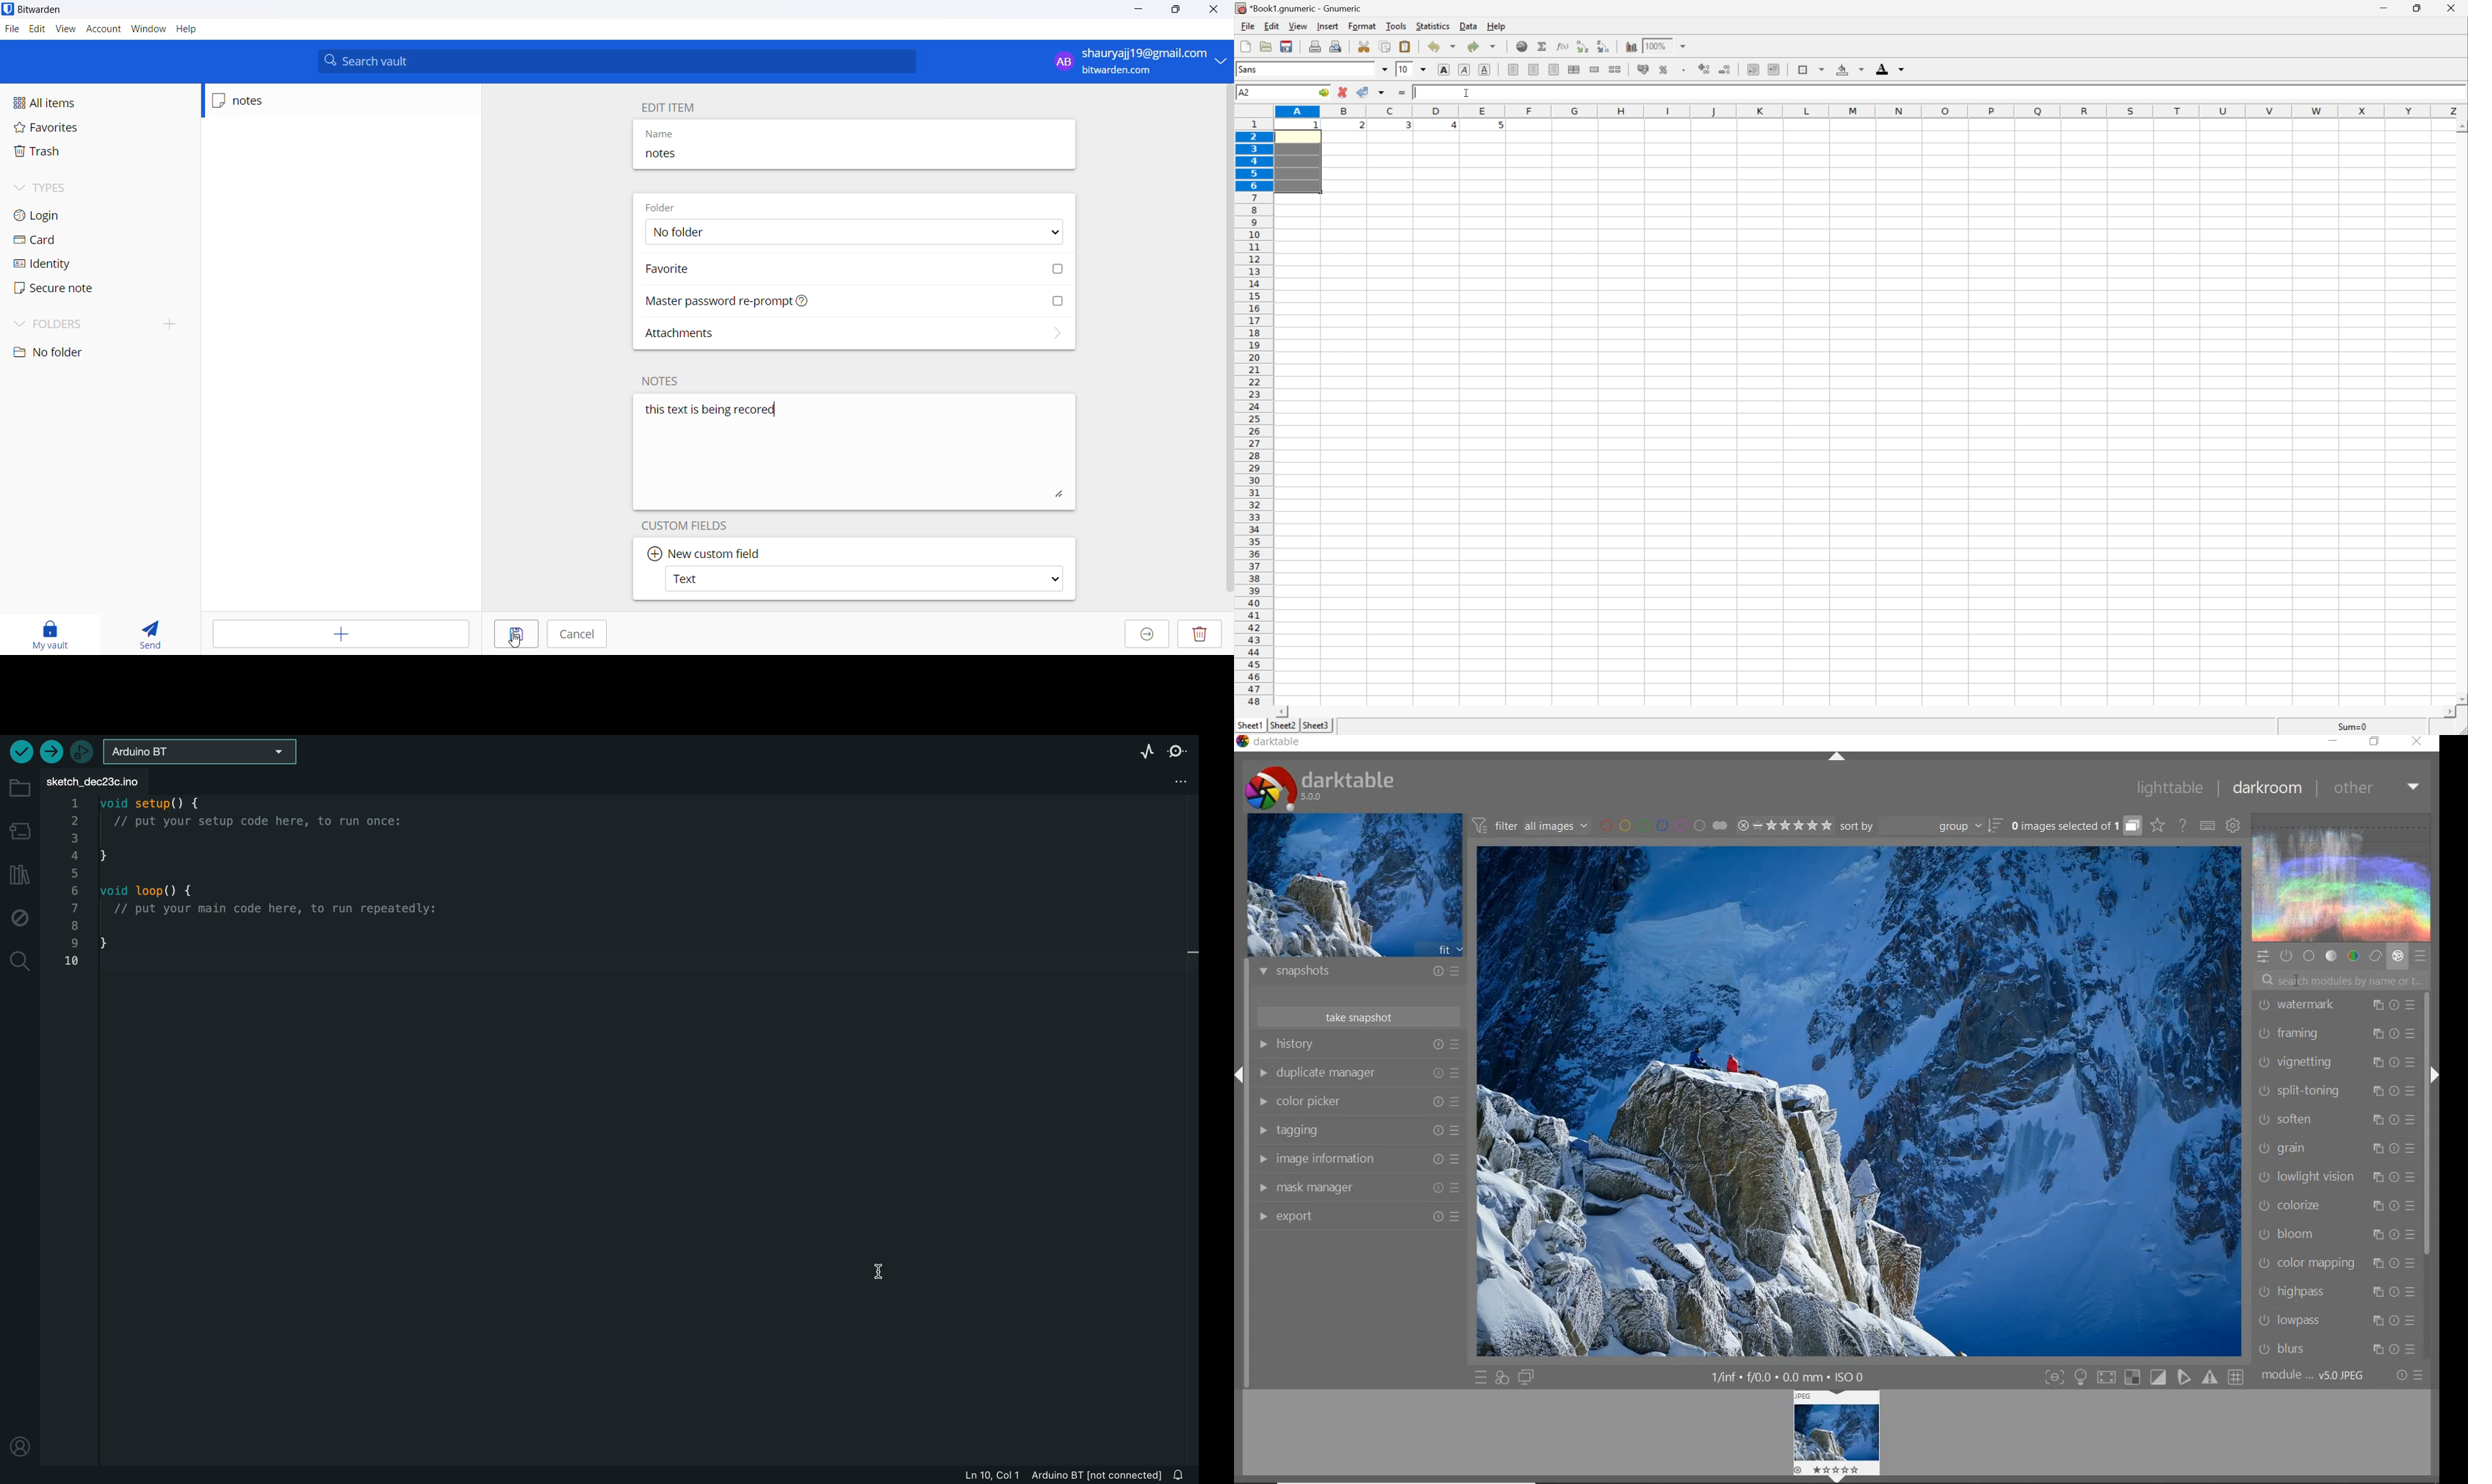  I want to click on edit, so click(37, 30).